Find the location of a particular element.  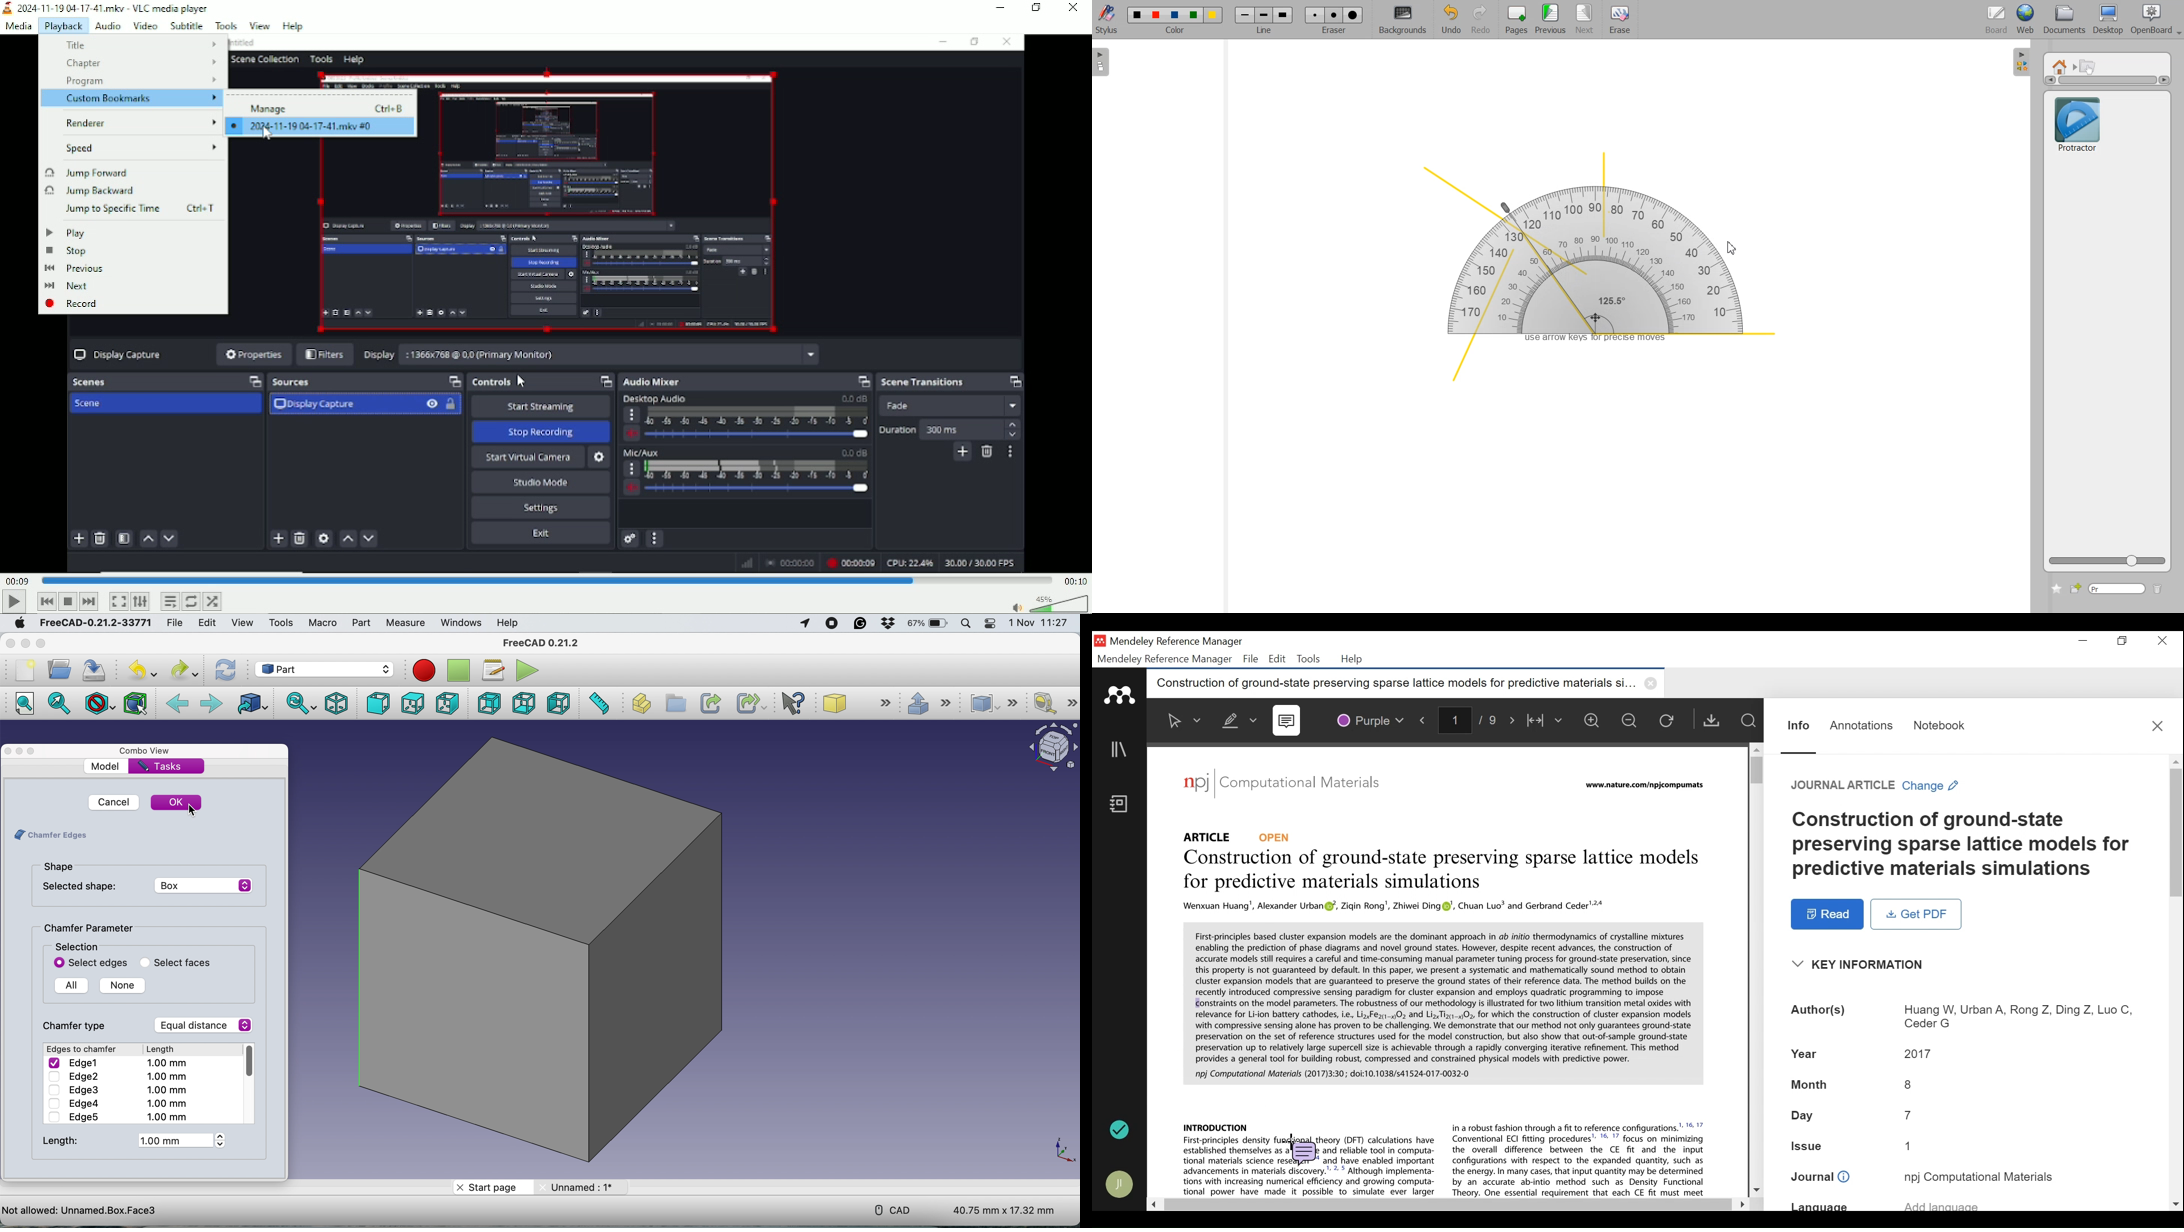

start page is located at coordinates (488, 1187).